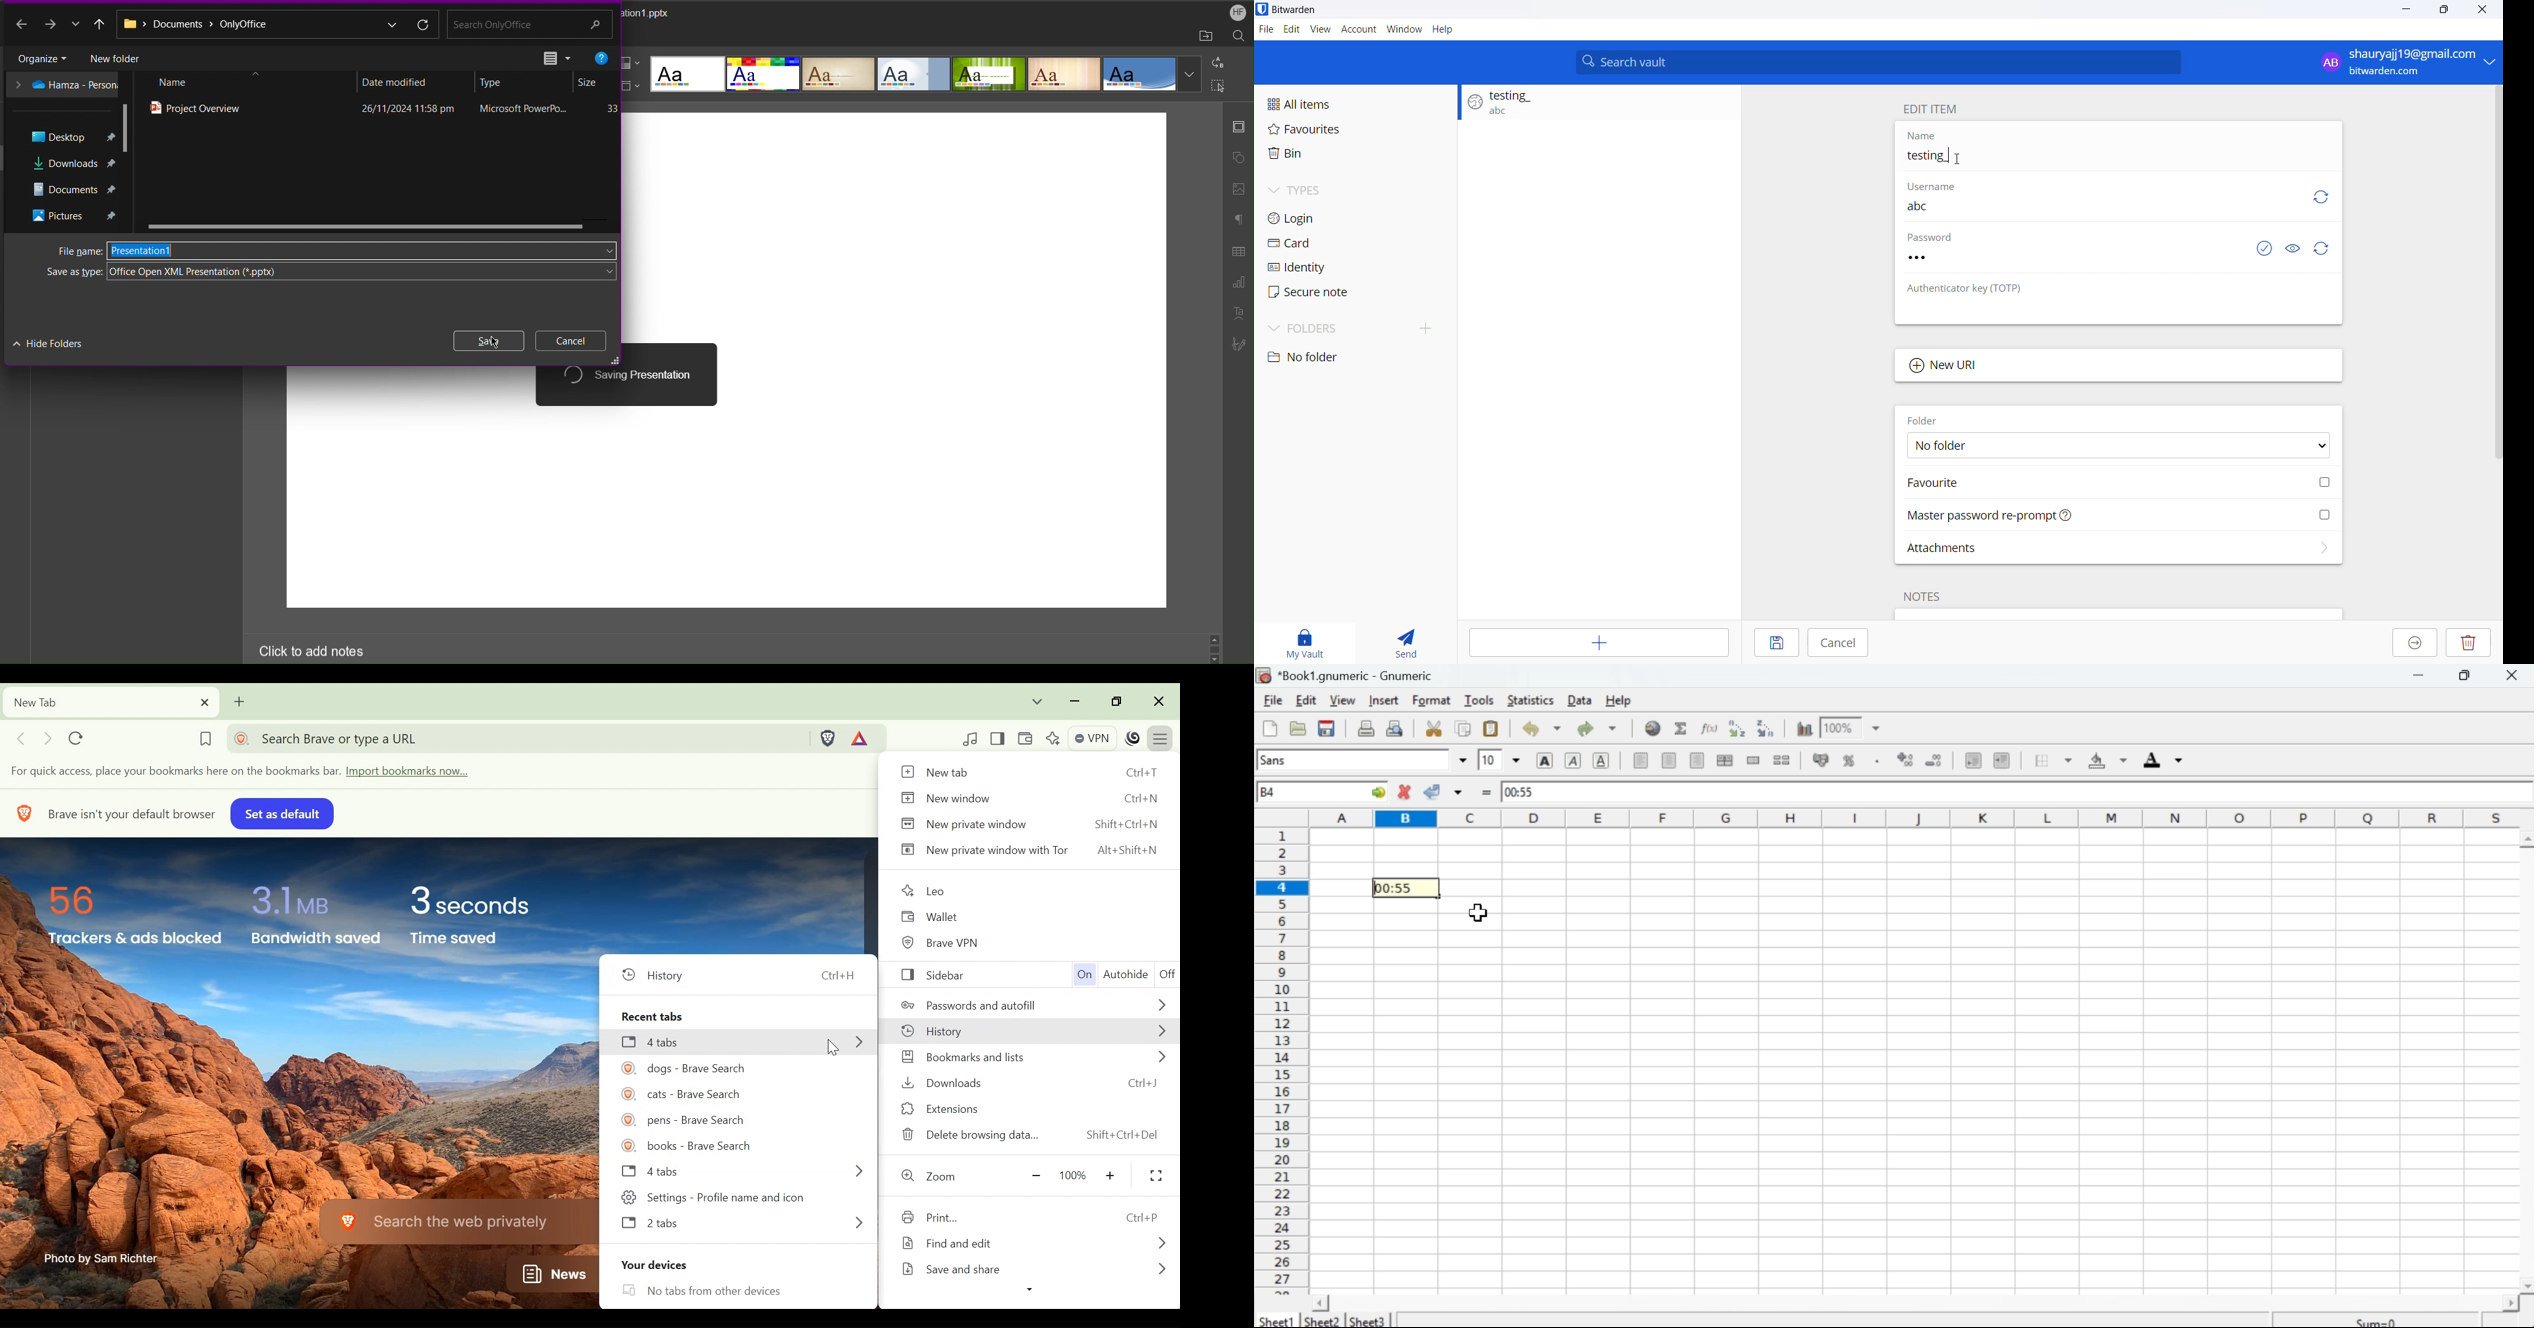 This screenshot has height=1344, width=2548. I want to click on Open File Location, so click(1202, 37).